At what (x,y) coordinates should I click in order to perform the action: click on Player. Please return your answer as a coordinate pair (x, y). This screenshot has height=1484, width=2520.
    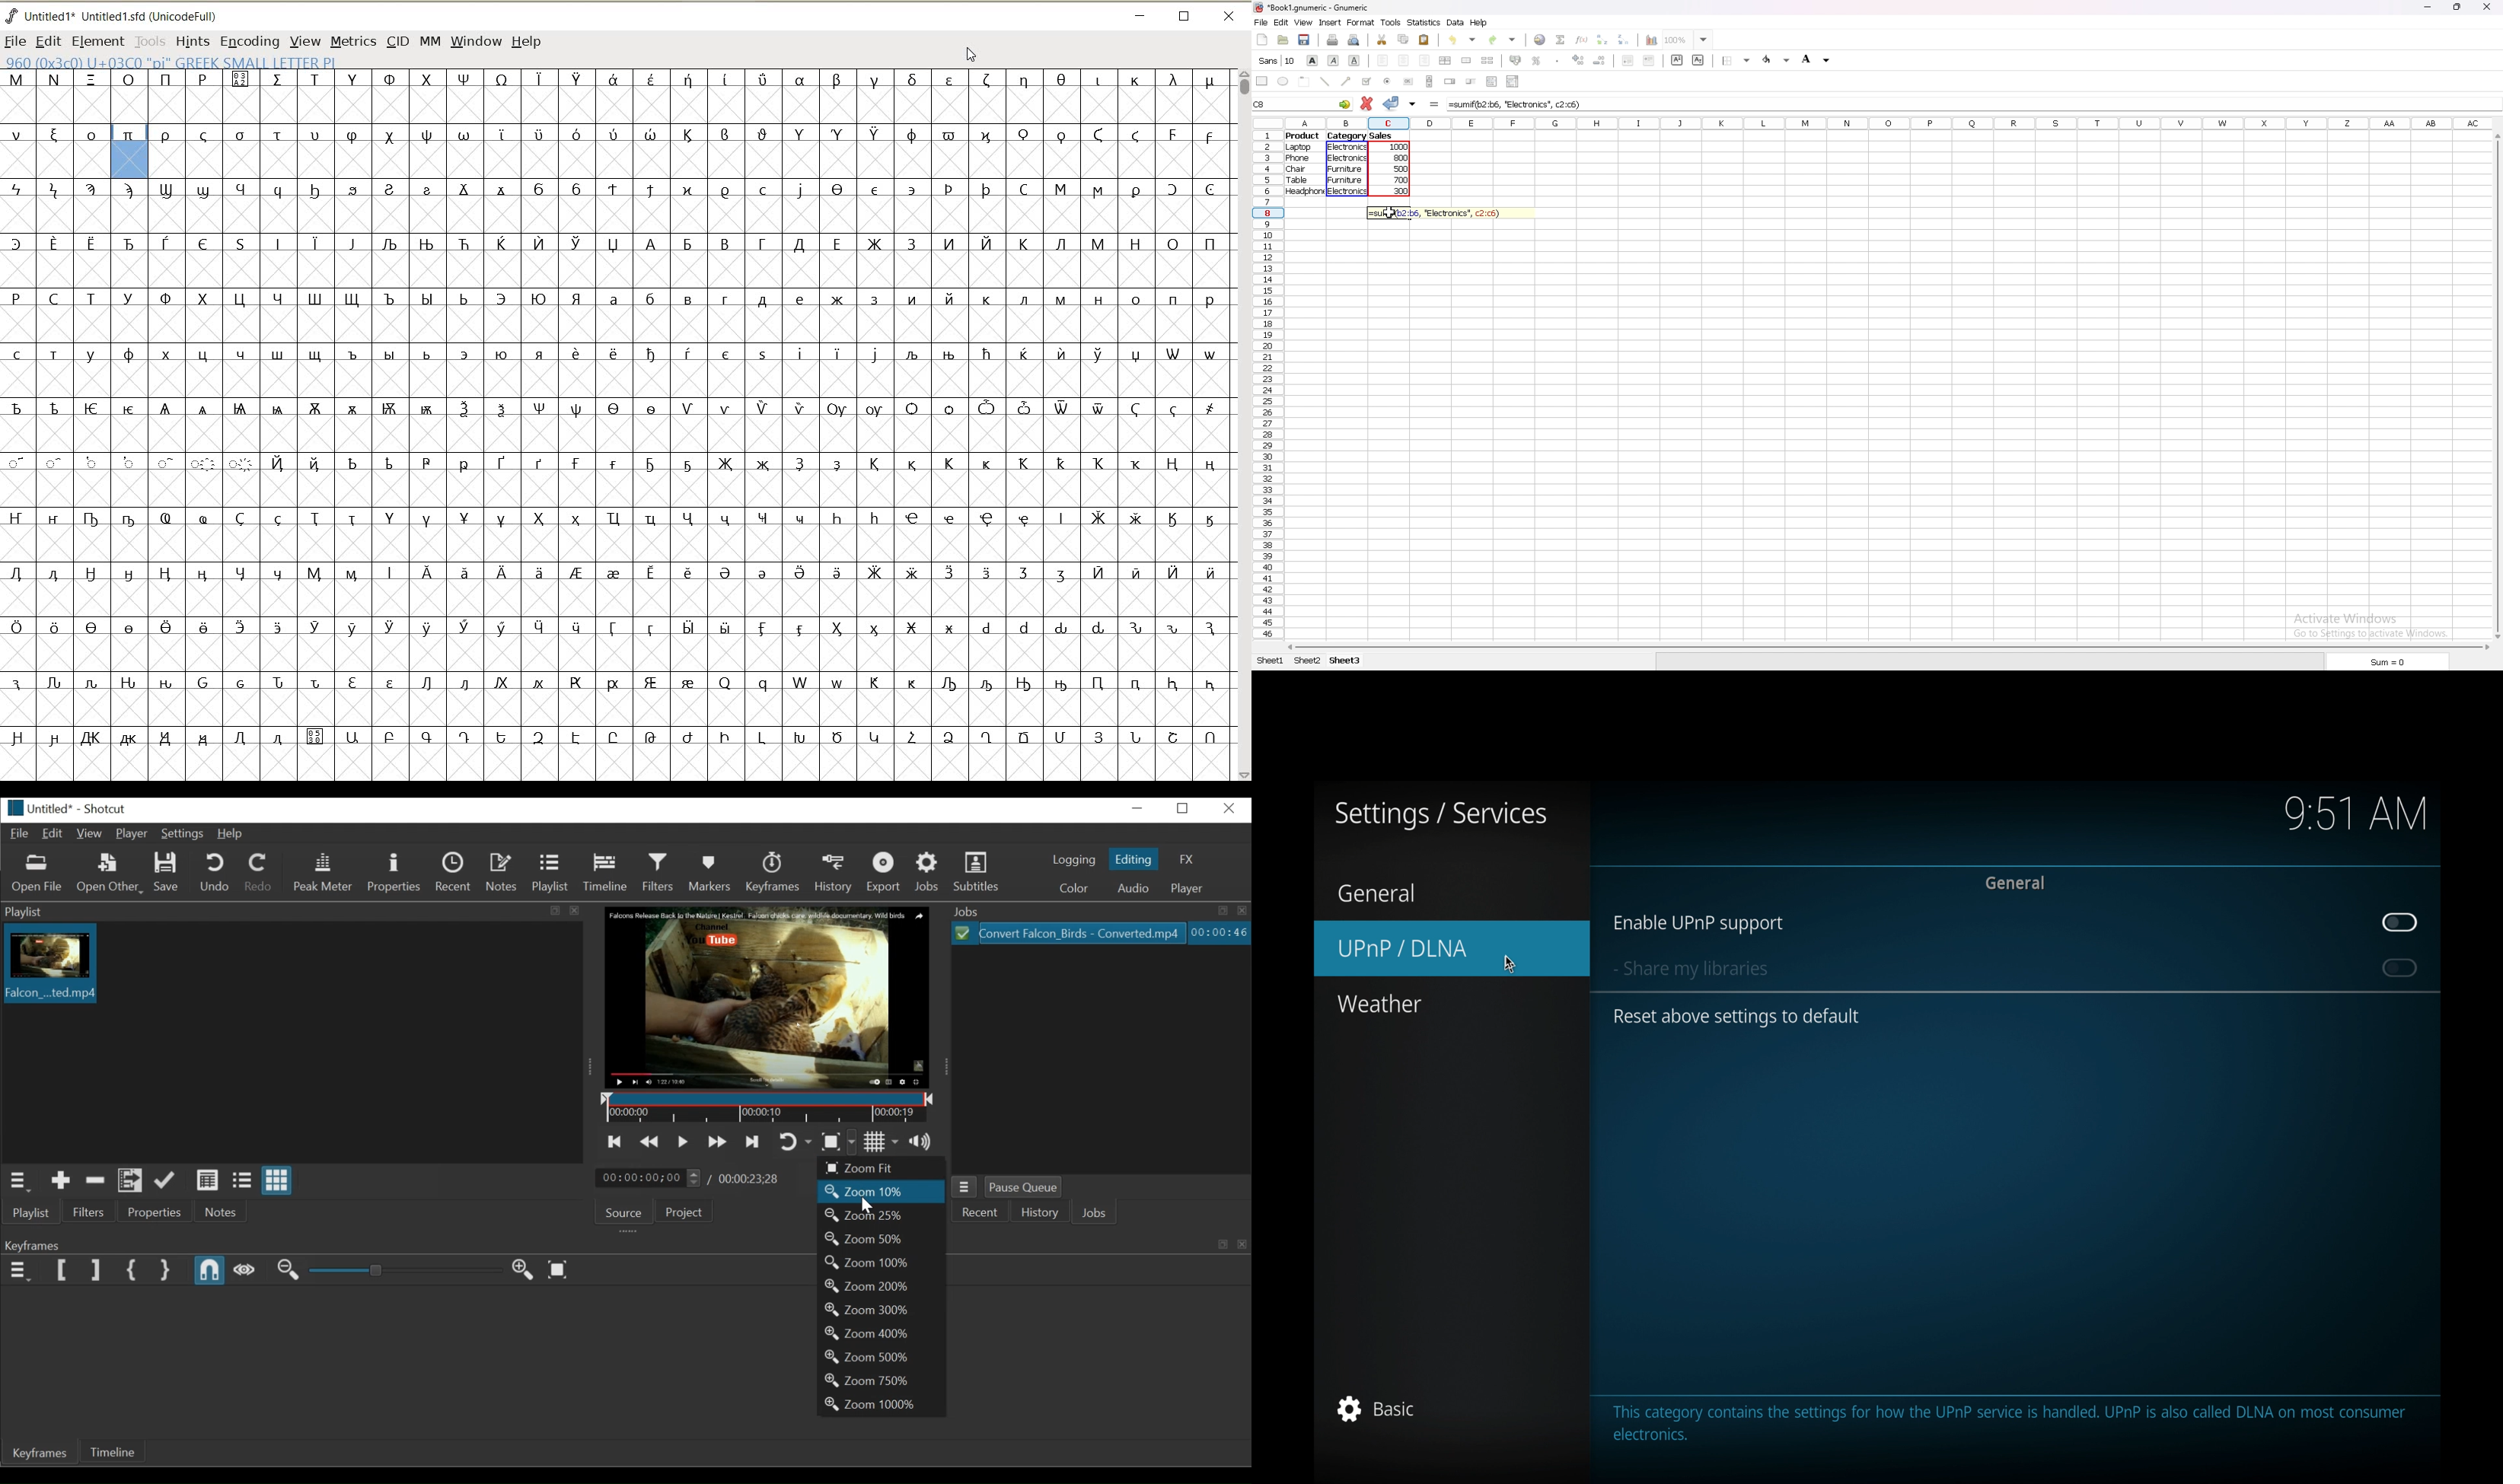
    Looking at the image, I should click on (131, 834).